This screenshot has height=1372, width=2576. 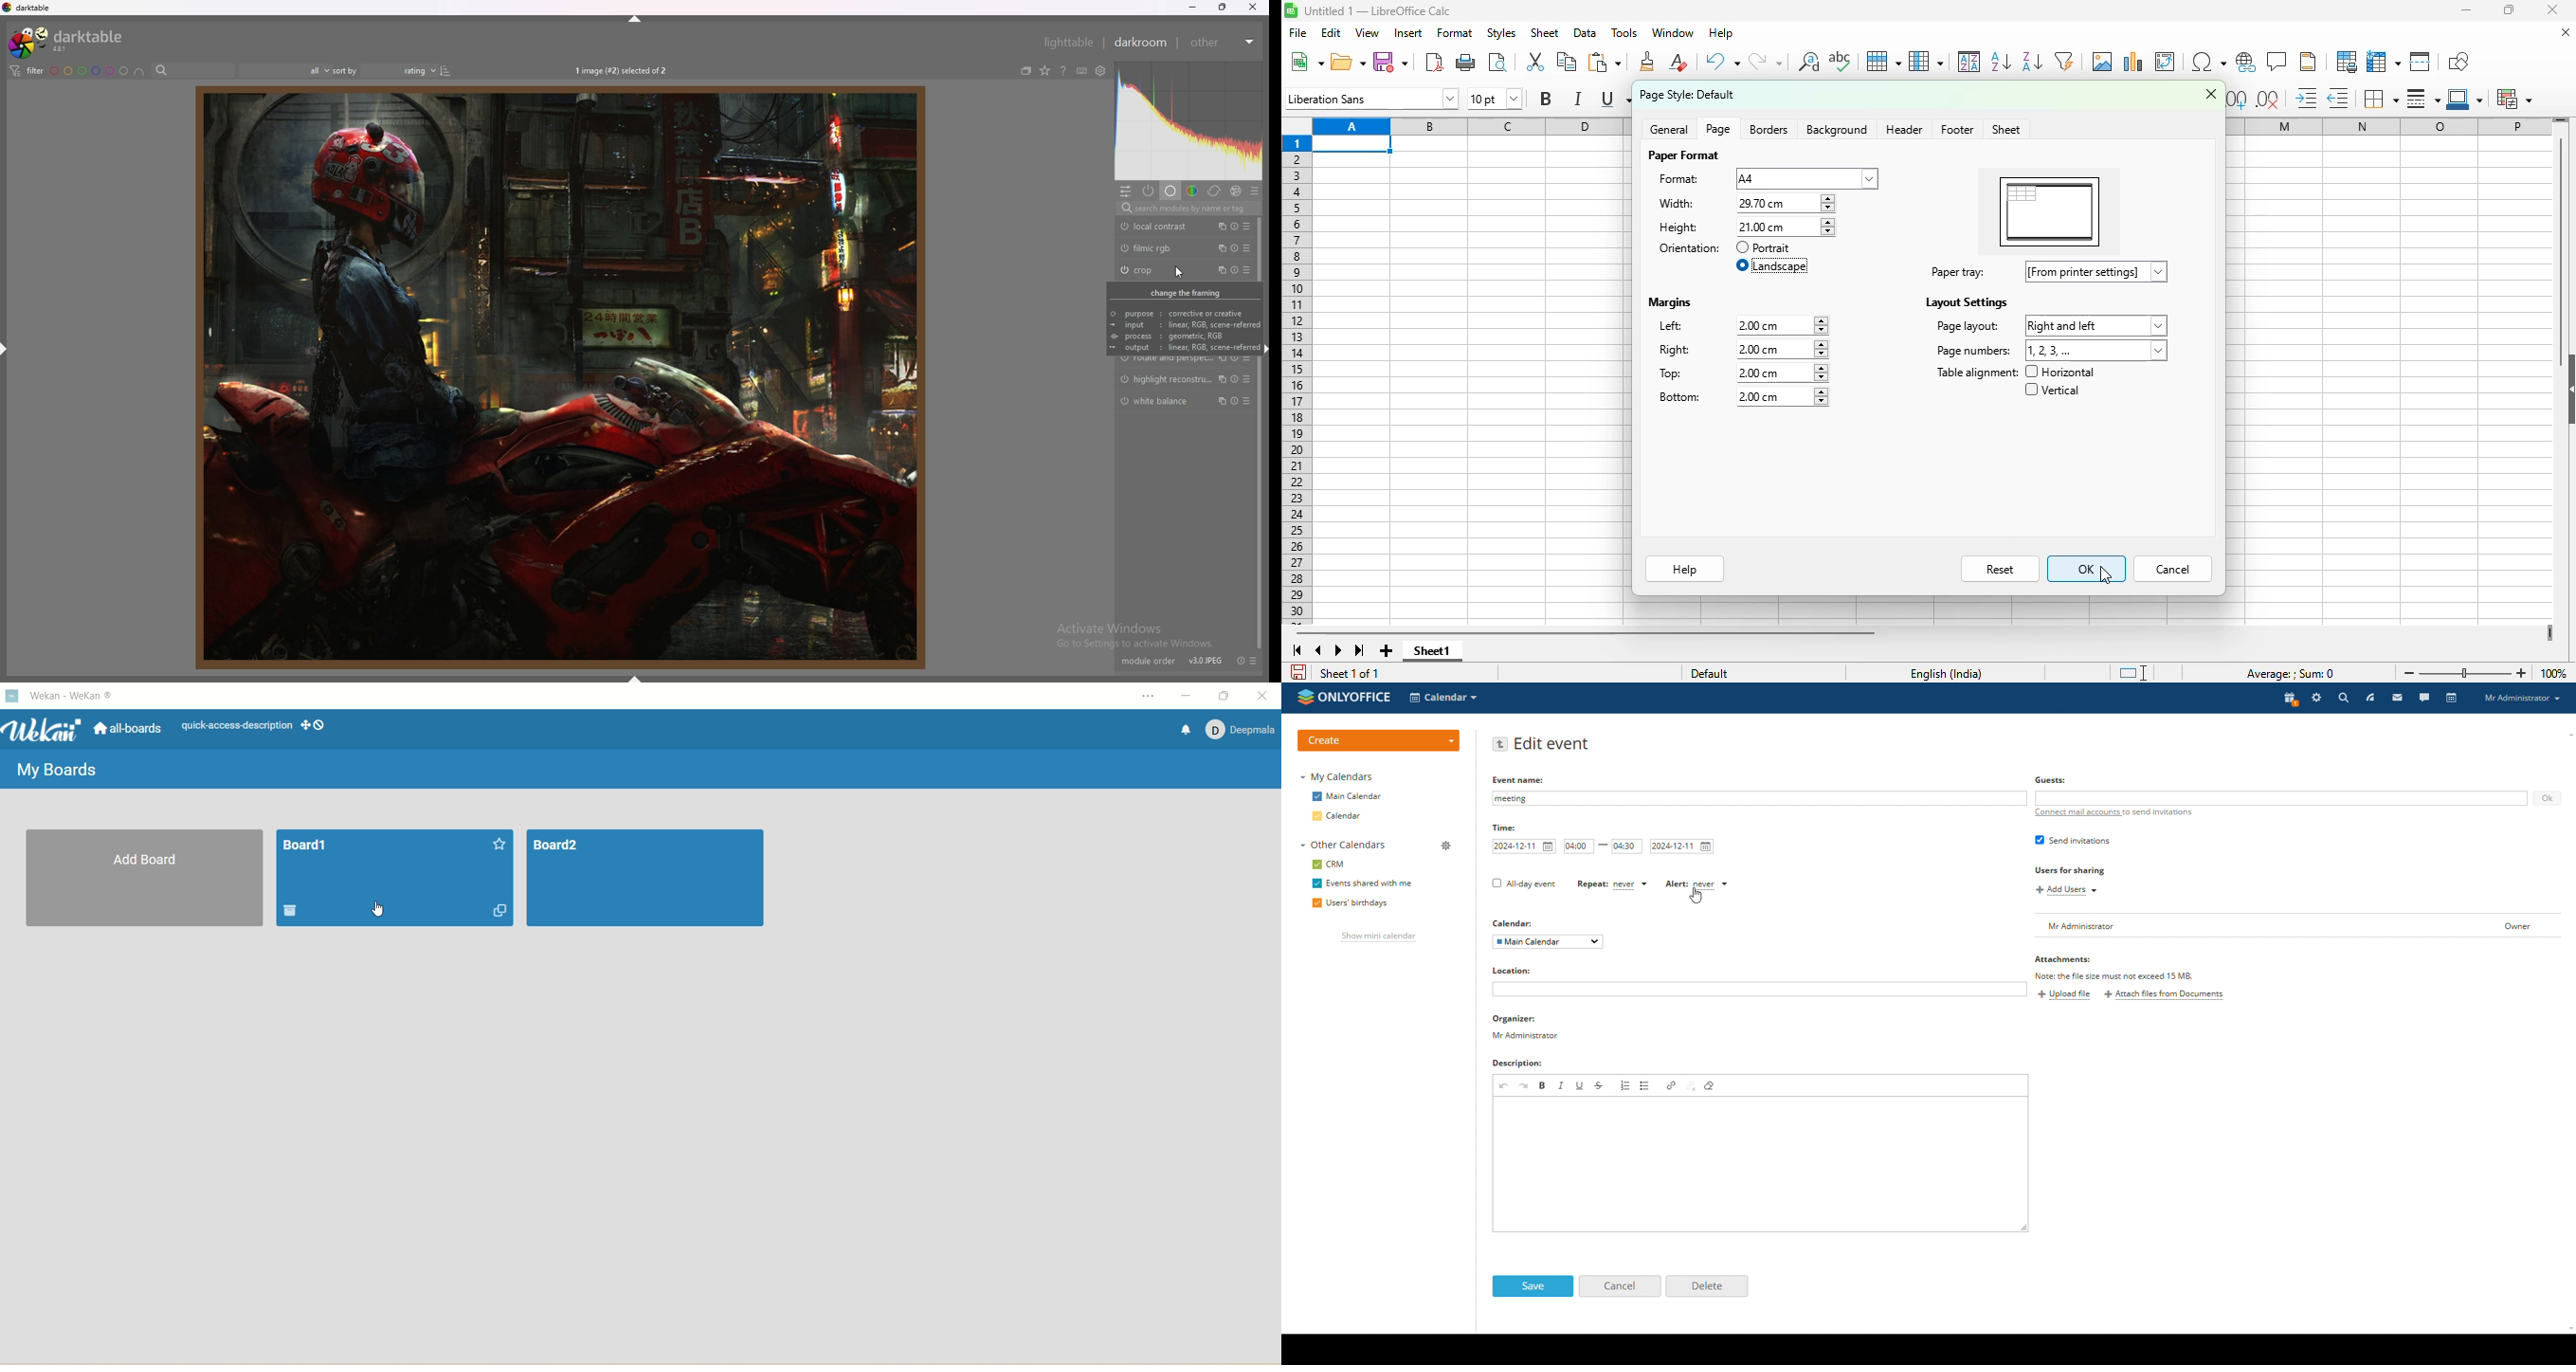 I want to click on open, so click(x=1348, y=63).